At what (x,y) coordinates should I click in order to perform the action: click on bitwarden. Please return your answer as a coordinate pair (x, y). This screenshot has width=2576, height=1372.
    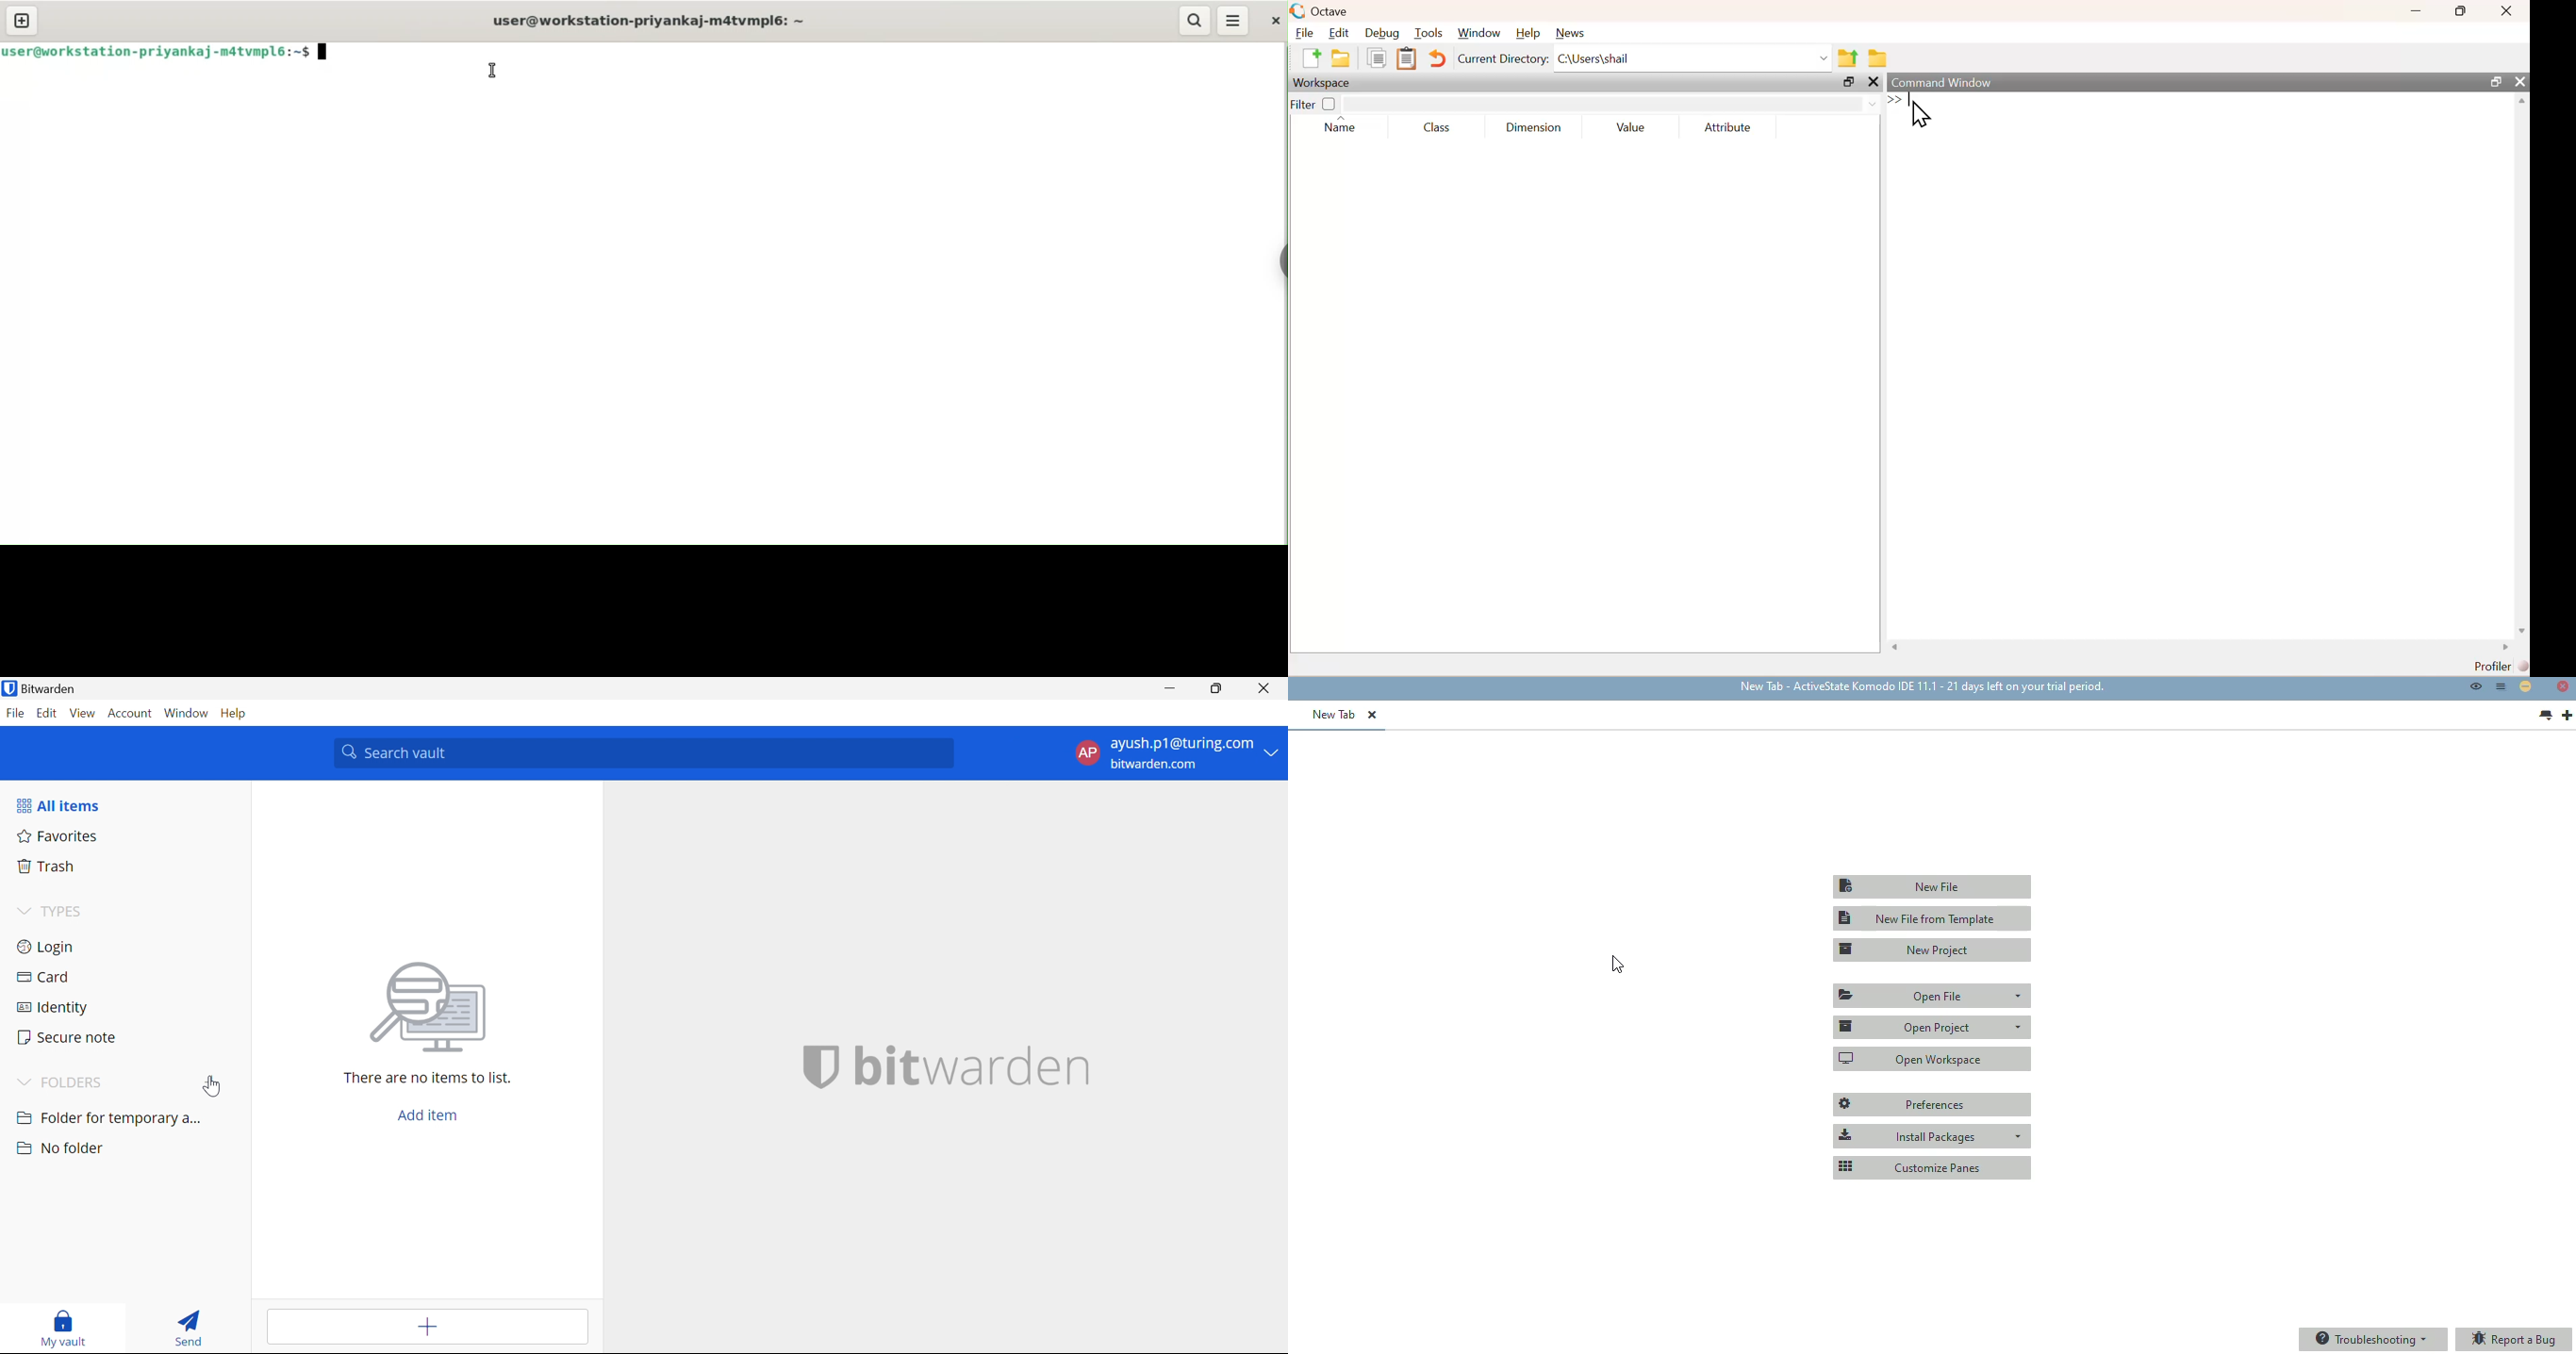
    Looking at the image, I should click on (975, 1067).